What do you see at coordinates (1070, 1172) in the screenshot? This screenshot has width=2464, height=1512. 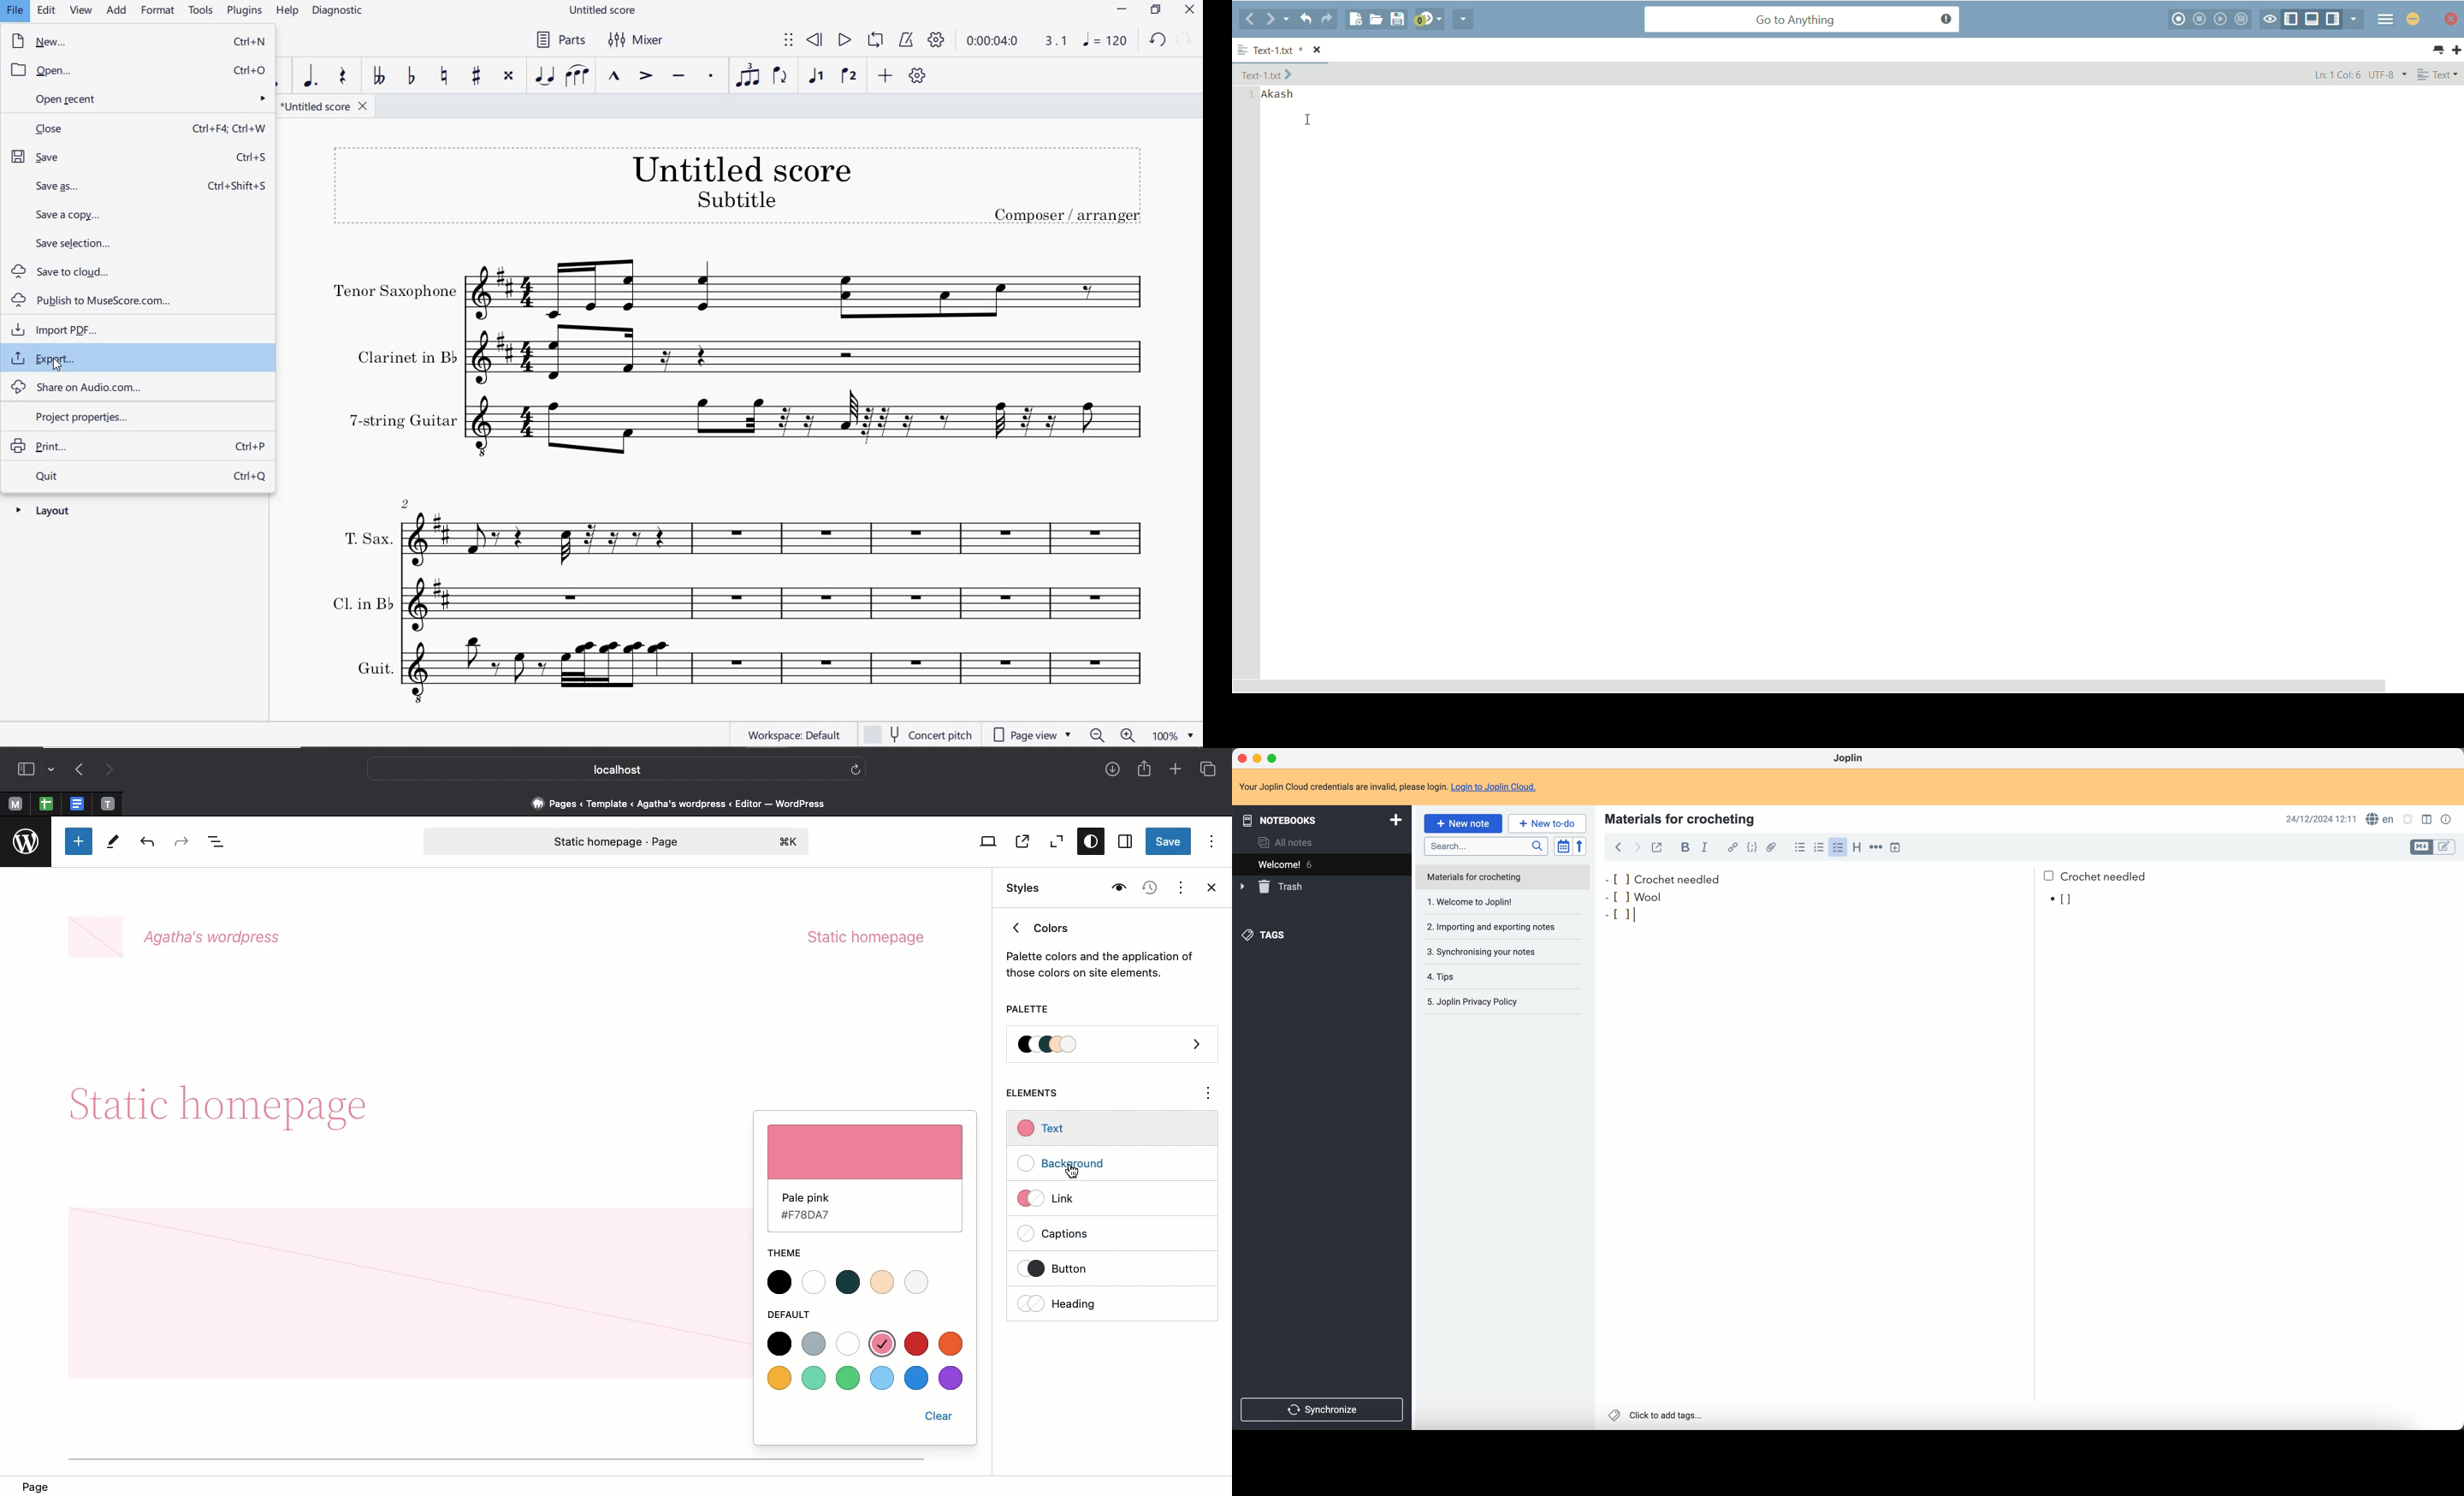 I see `cursor` at bounding box center [1070, 1172].